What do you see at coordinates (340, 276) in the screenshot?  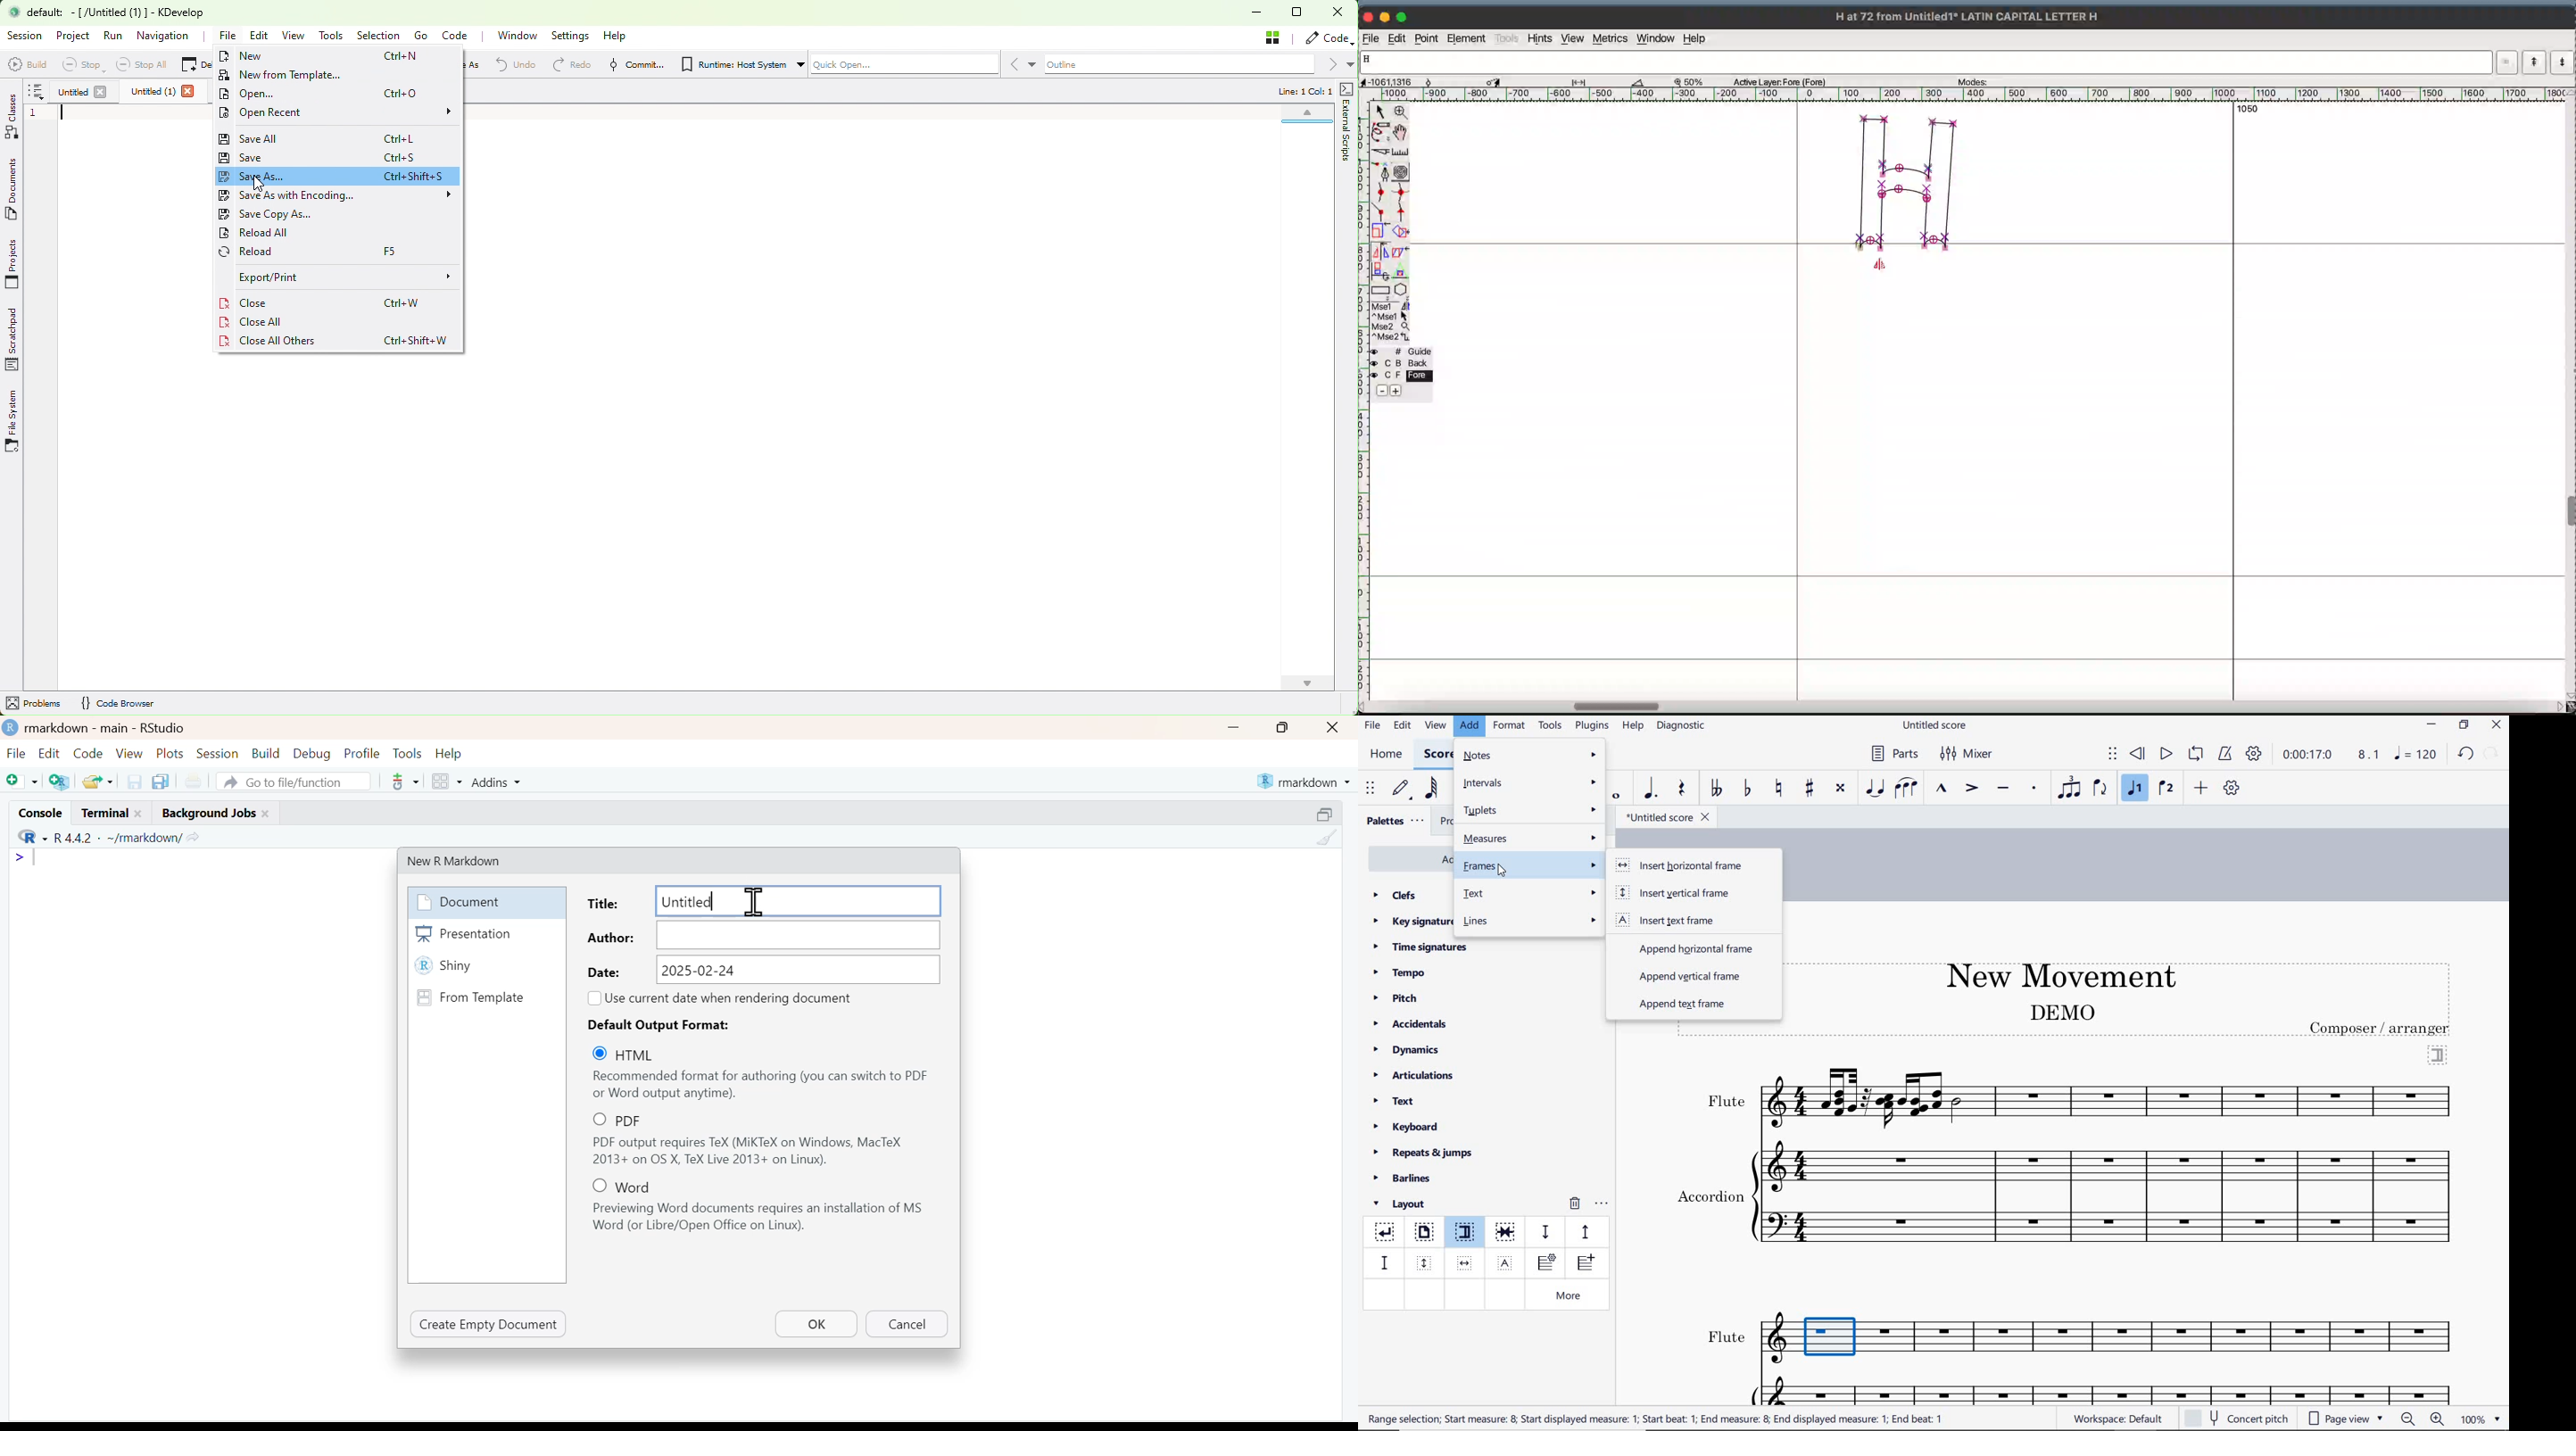 I see `Export/print` at bounding box center [340, 276].